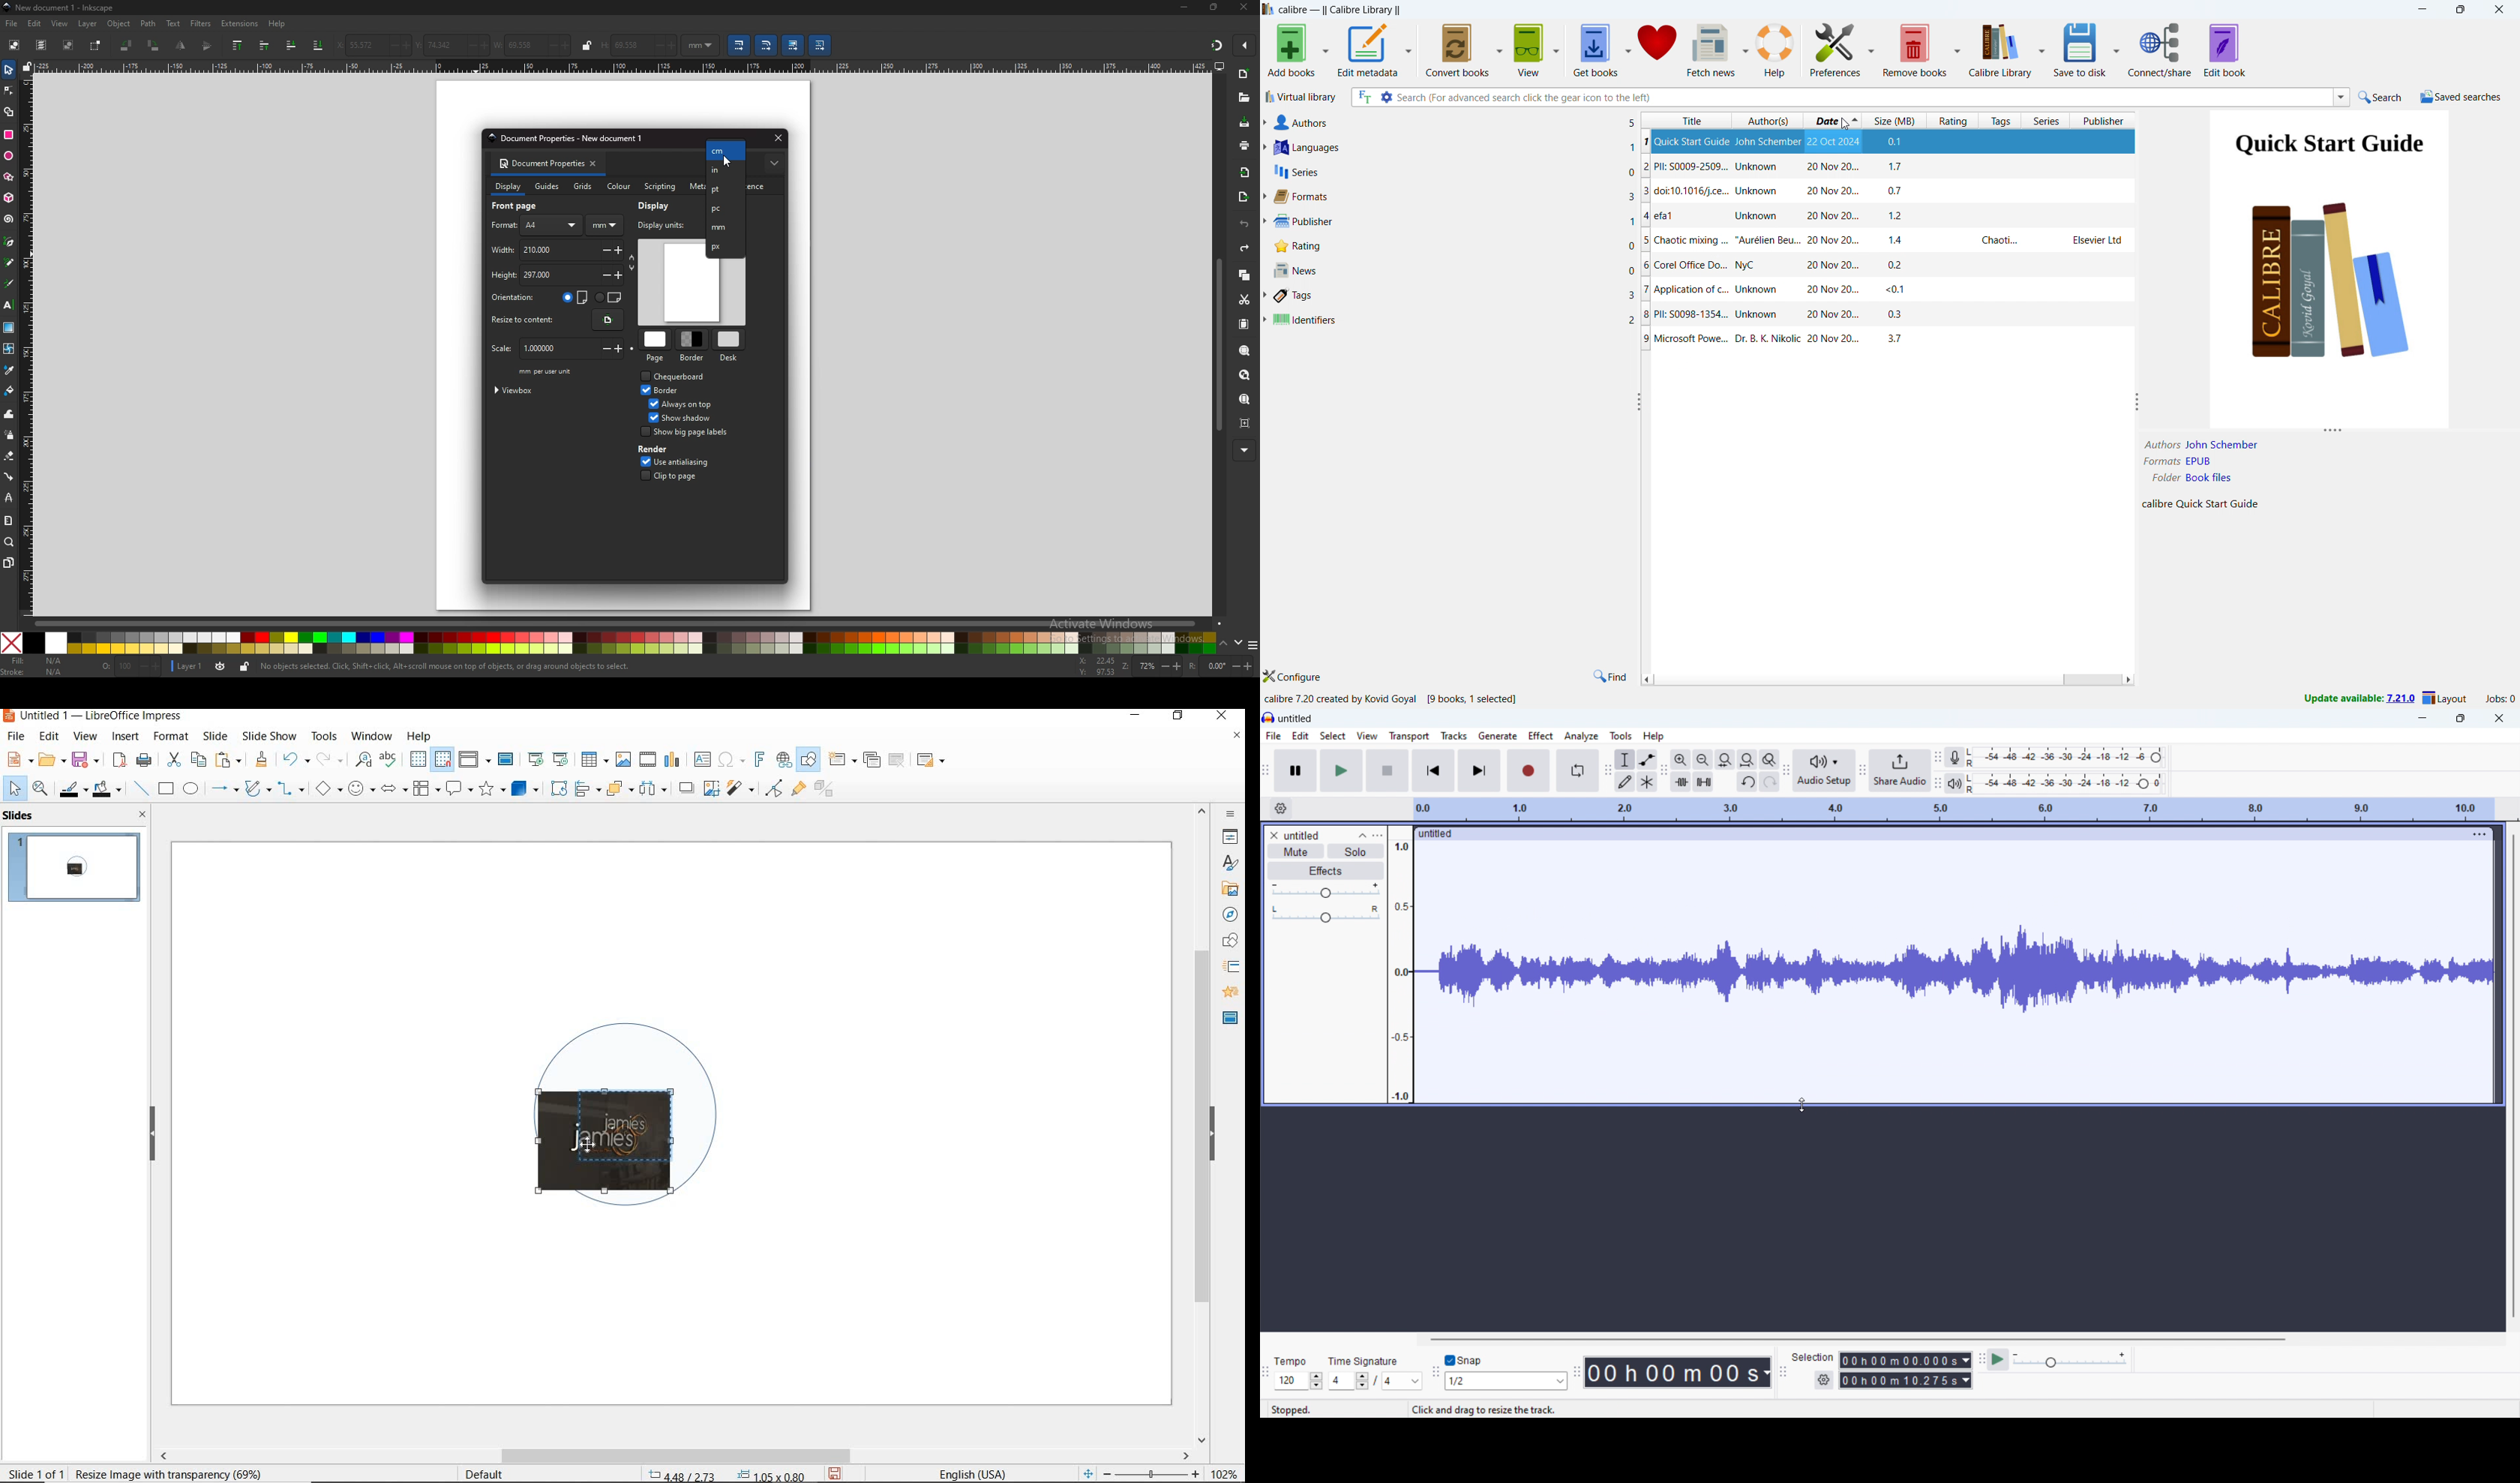  I want to click on save to disk, so click(2082, 49).